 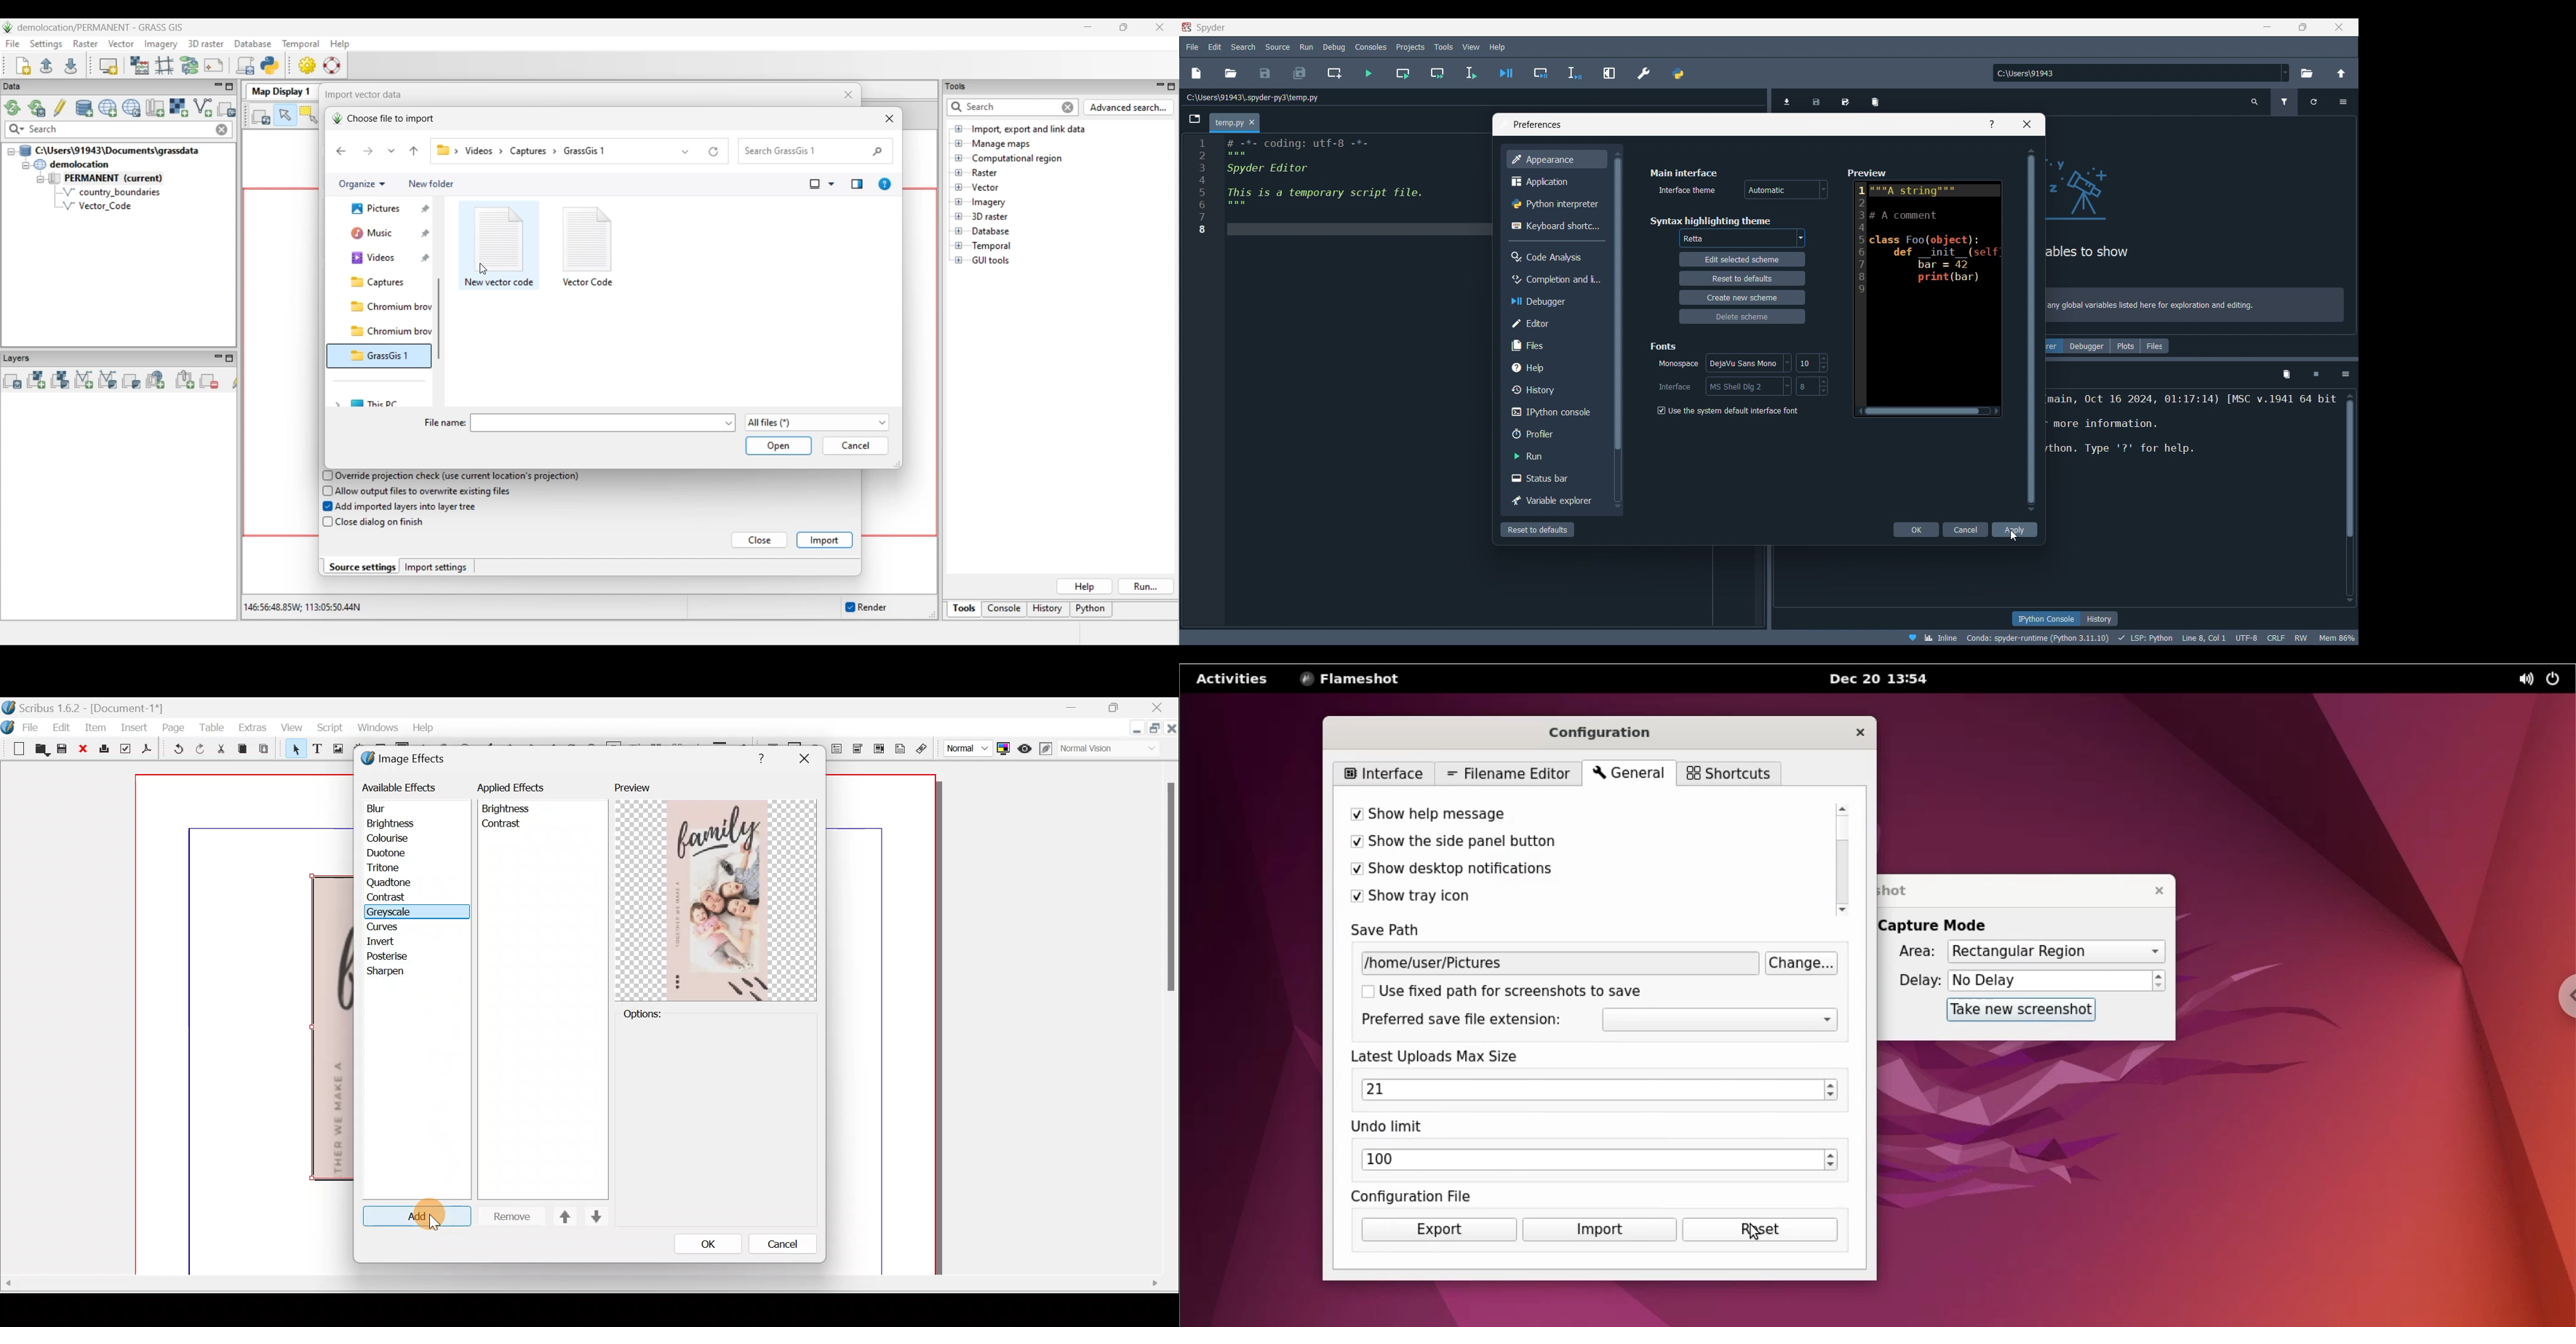 What do you see at coordinates (1741, 278) in the screenshot?
I see `reset to defaults` at bounding box center [1741, 278].